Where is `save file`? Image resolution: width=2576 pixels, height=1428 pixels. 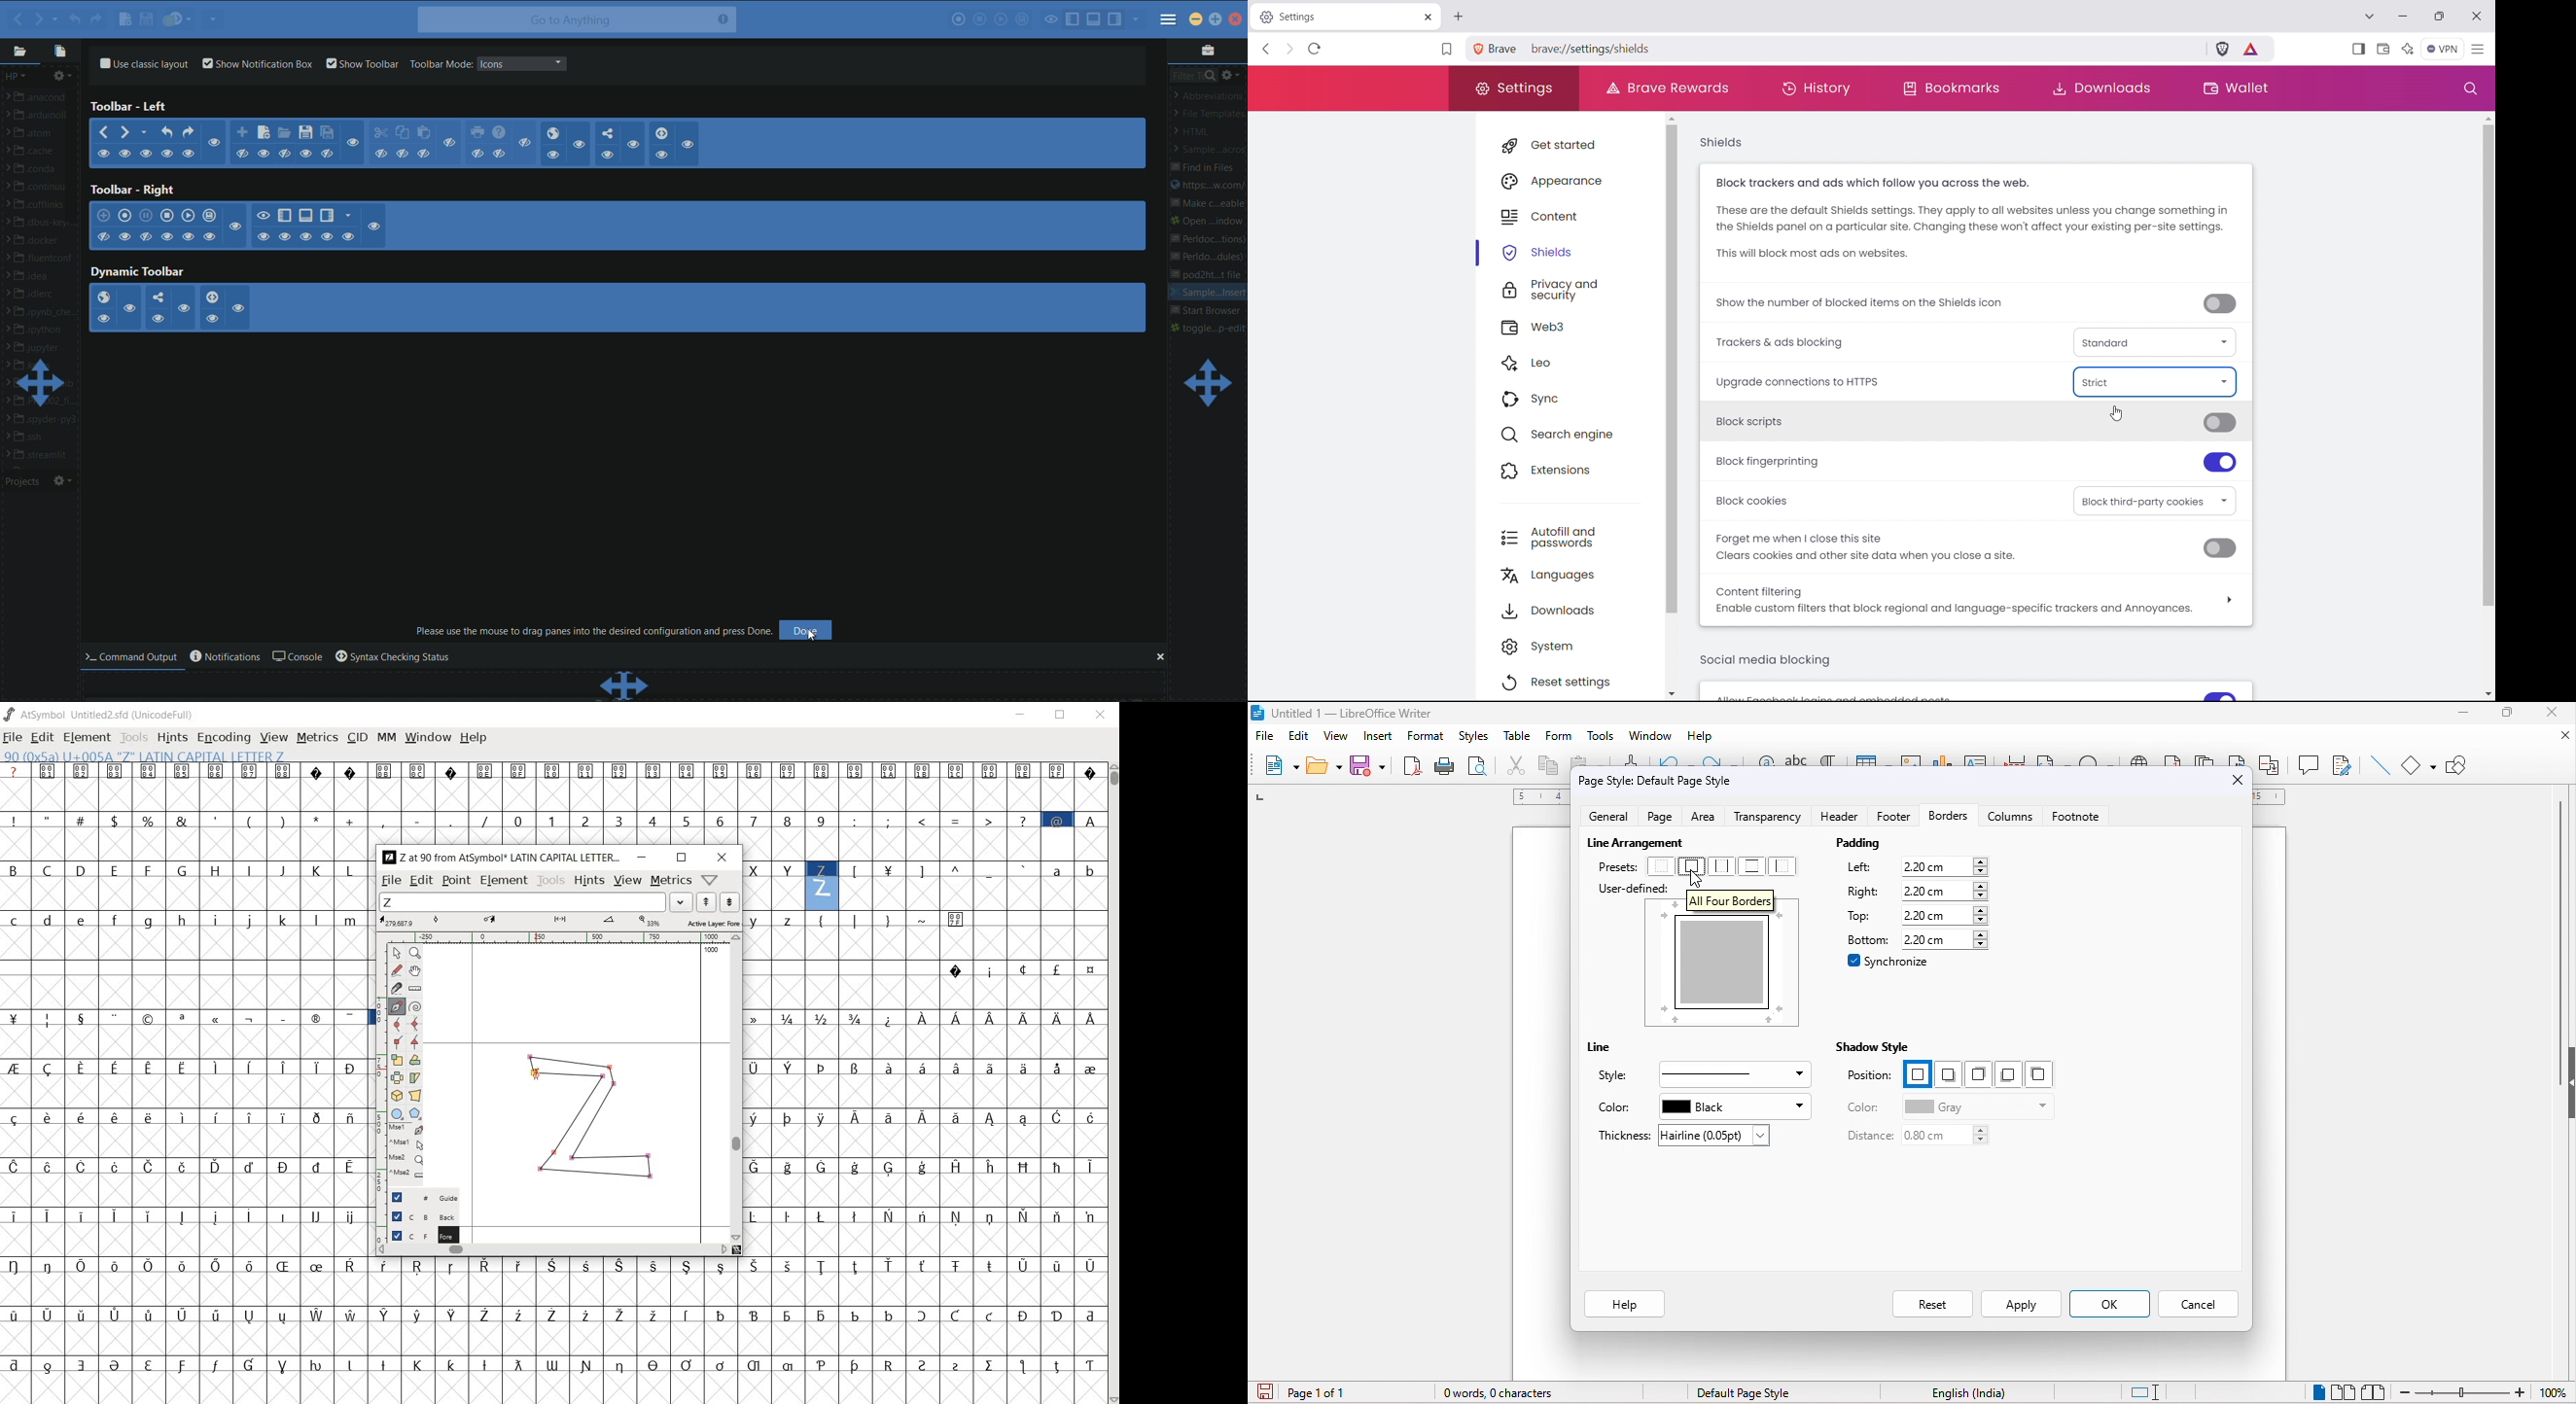
save file is located at coordinates (147, 20).